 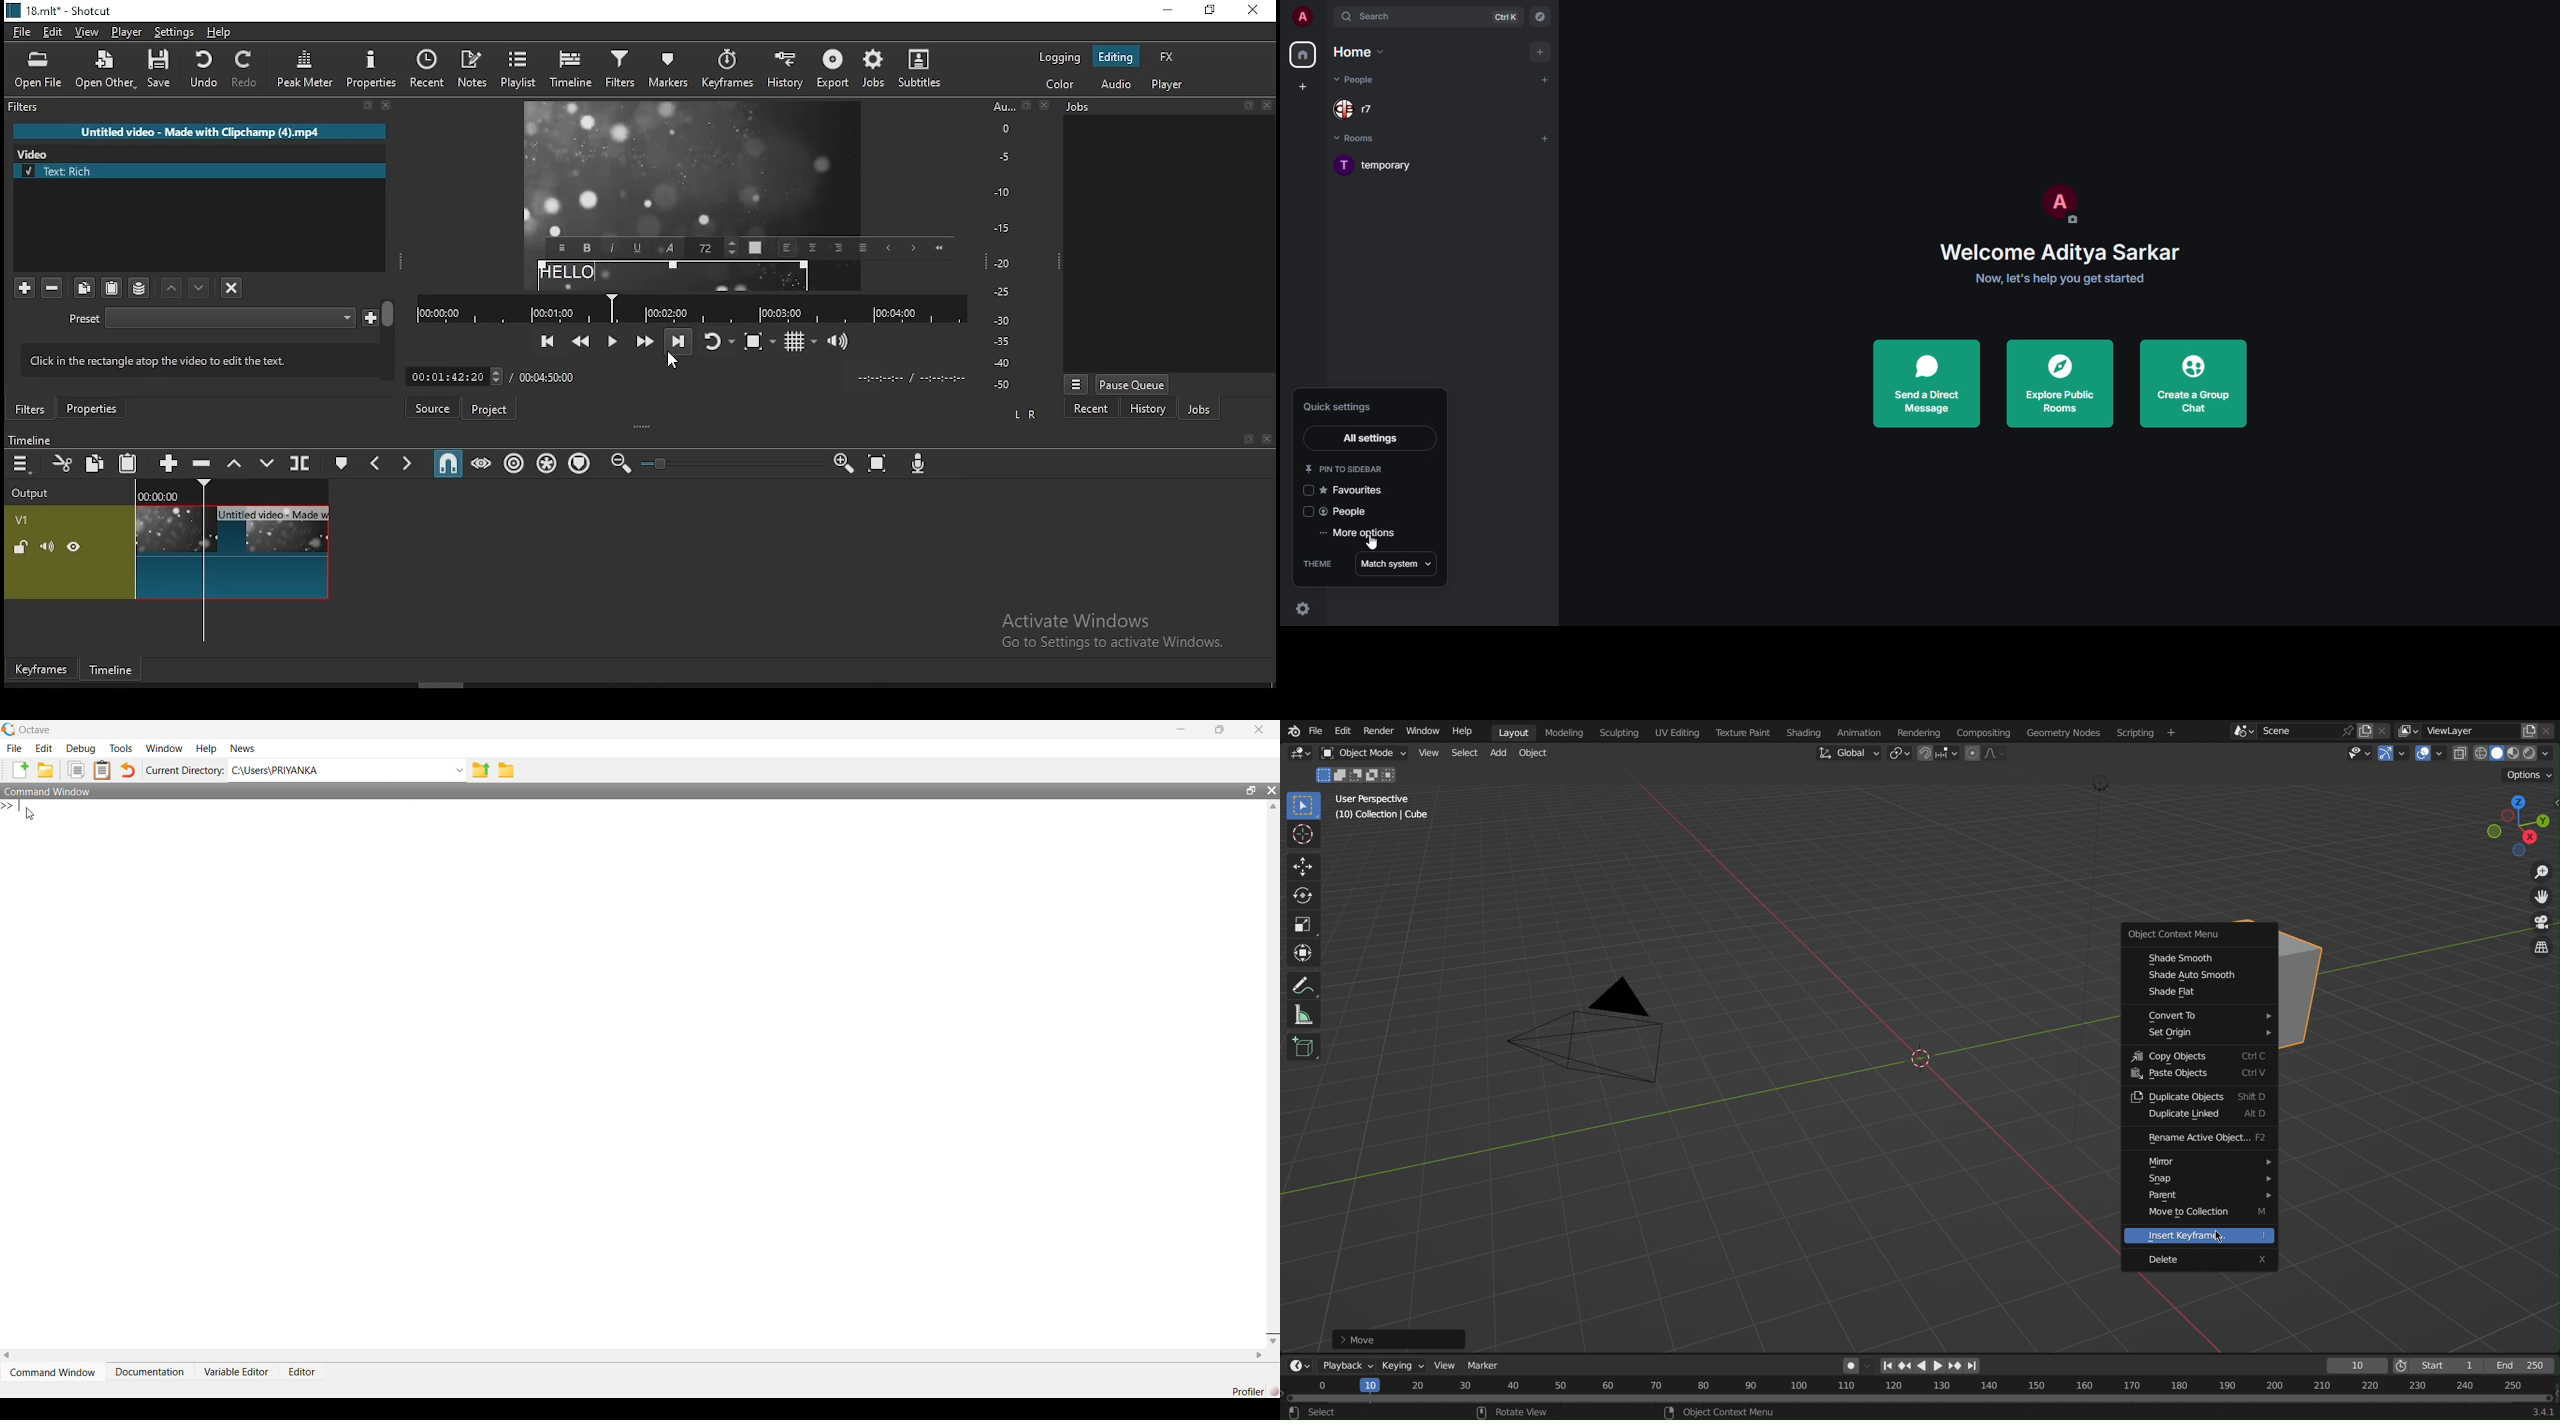 I want to click on split at playhead, so click(x=301, y=462).